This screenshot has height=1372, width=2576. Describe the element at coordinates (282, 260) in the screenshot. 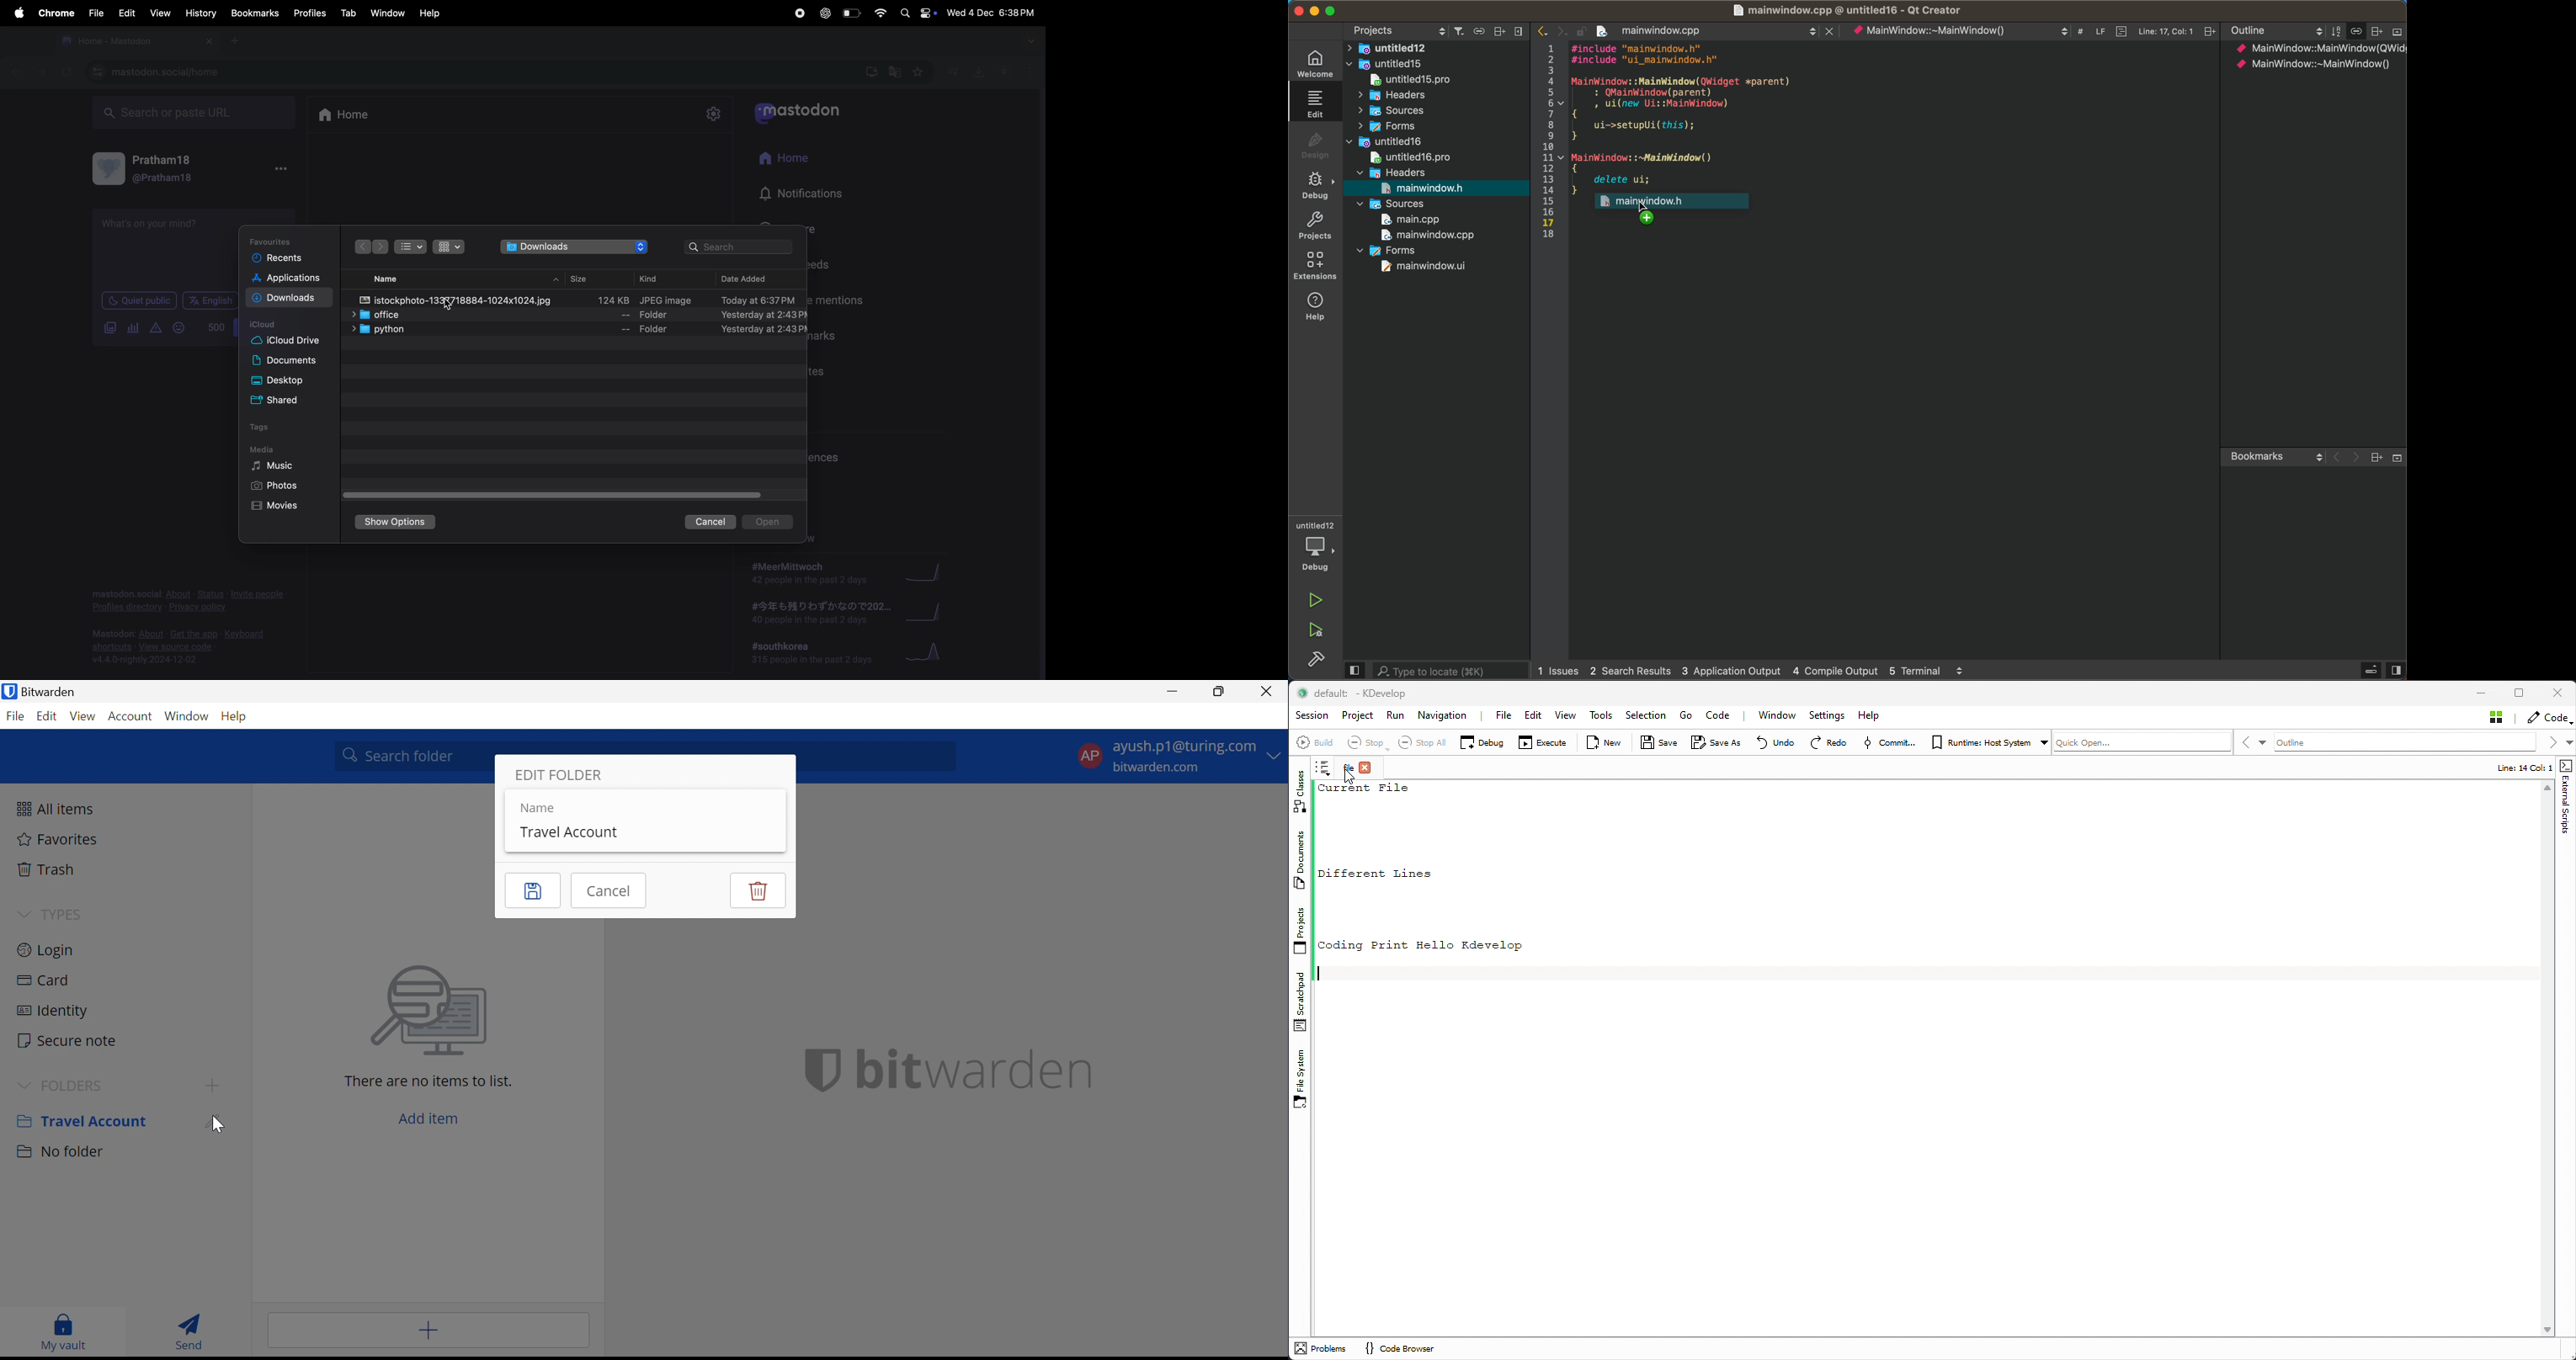

I see `recents` at that location.